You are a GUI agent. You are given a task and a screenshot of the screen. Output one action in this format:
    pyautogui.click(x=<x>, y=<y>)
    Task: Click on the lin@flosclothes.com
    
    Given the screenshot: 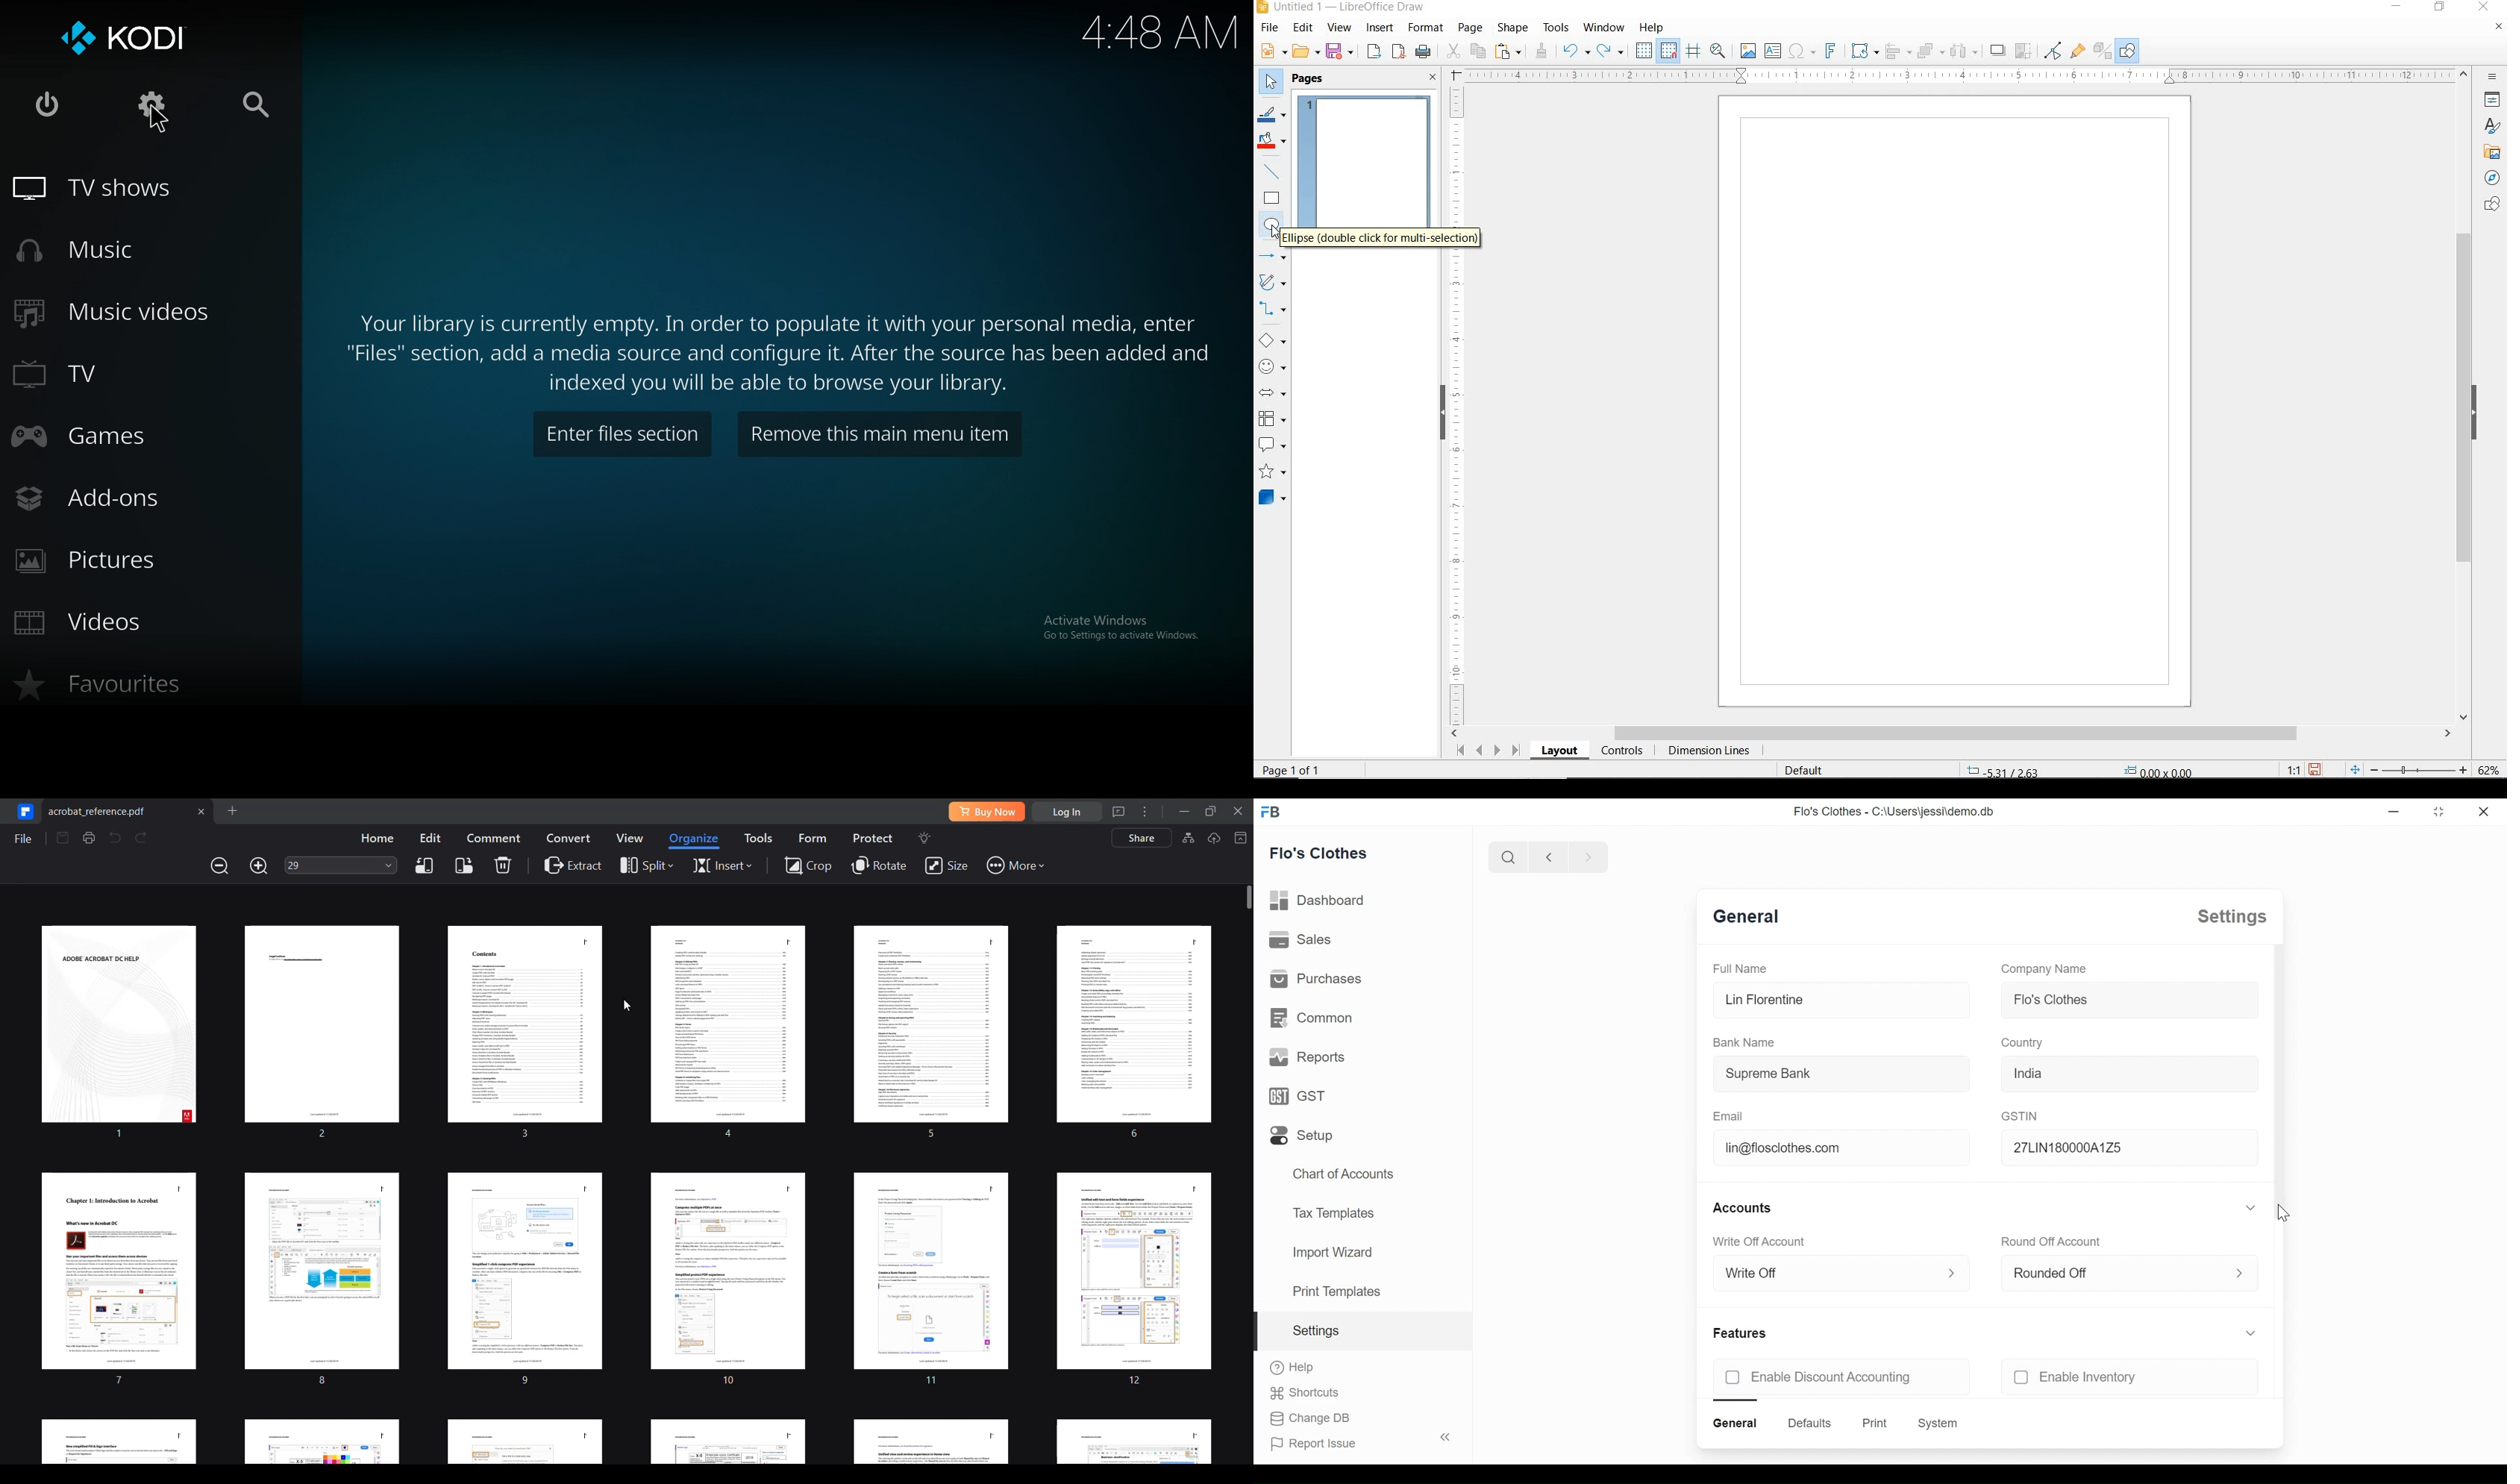 What is the action you would take?
    pyautogui.click(x=1840, y=1149)
    